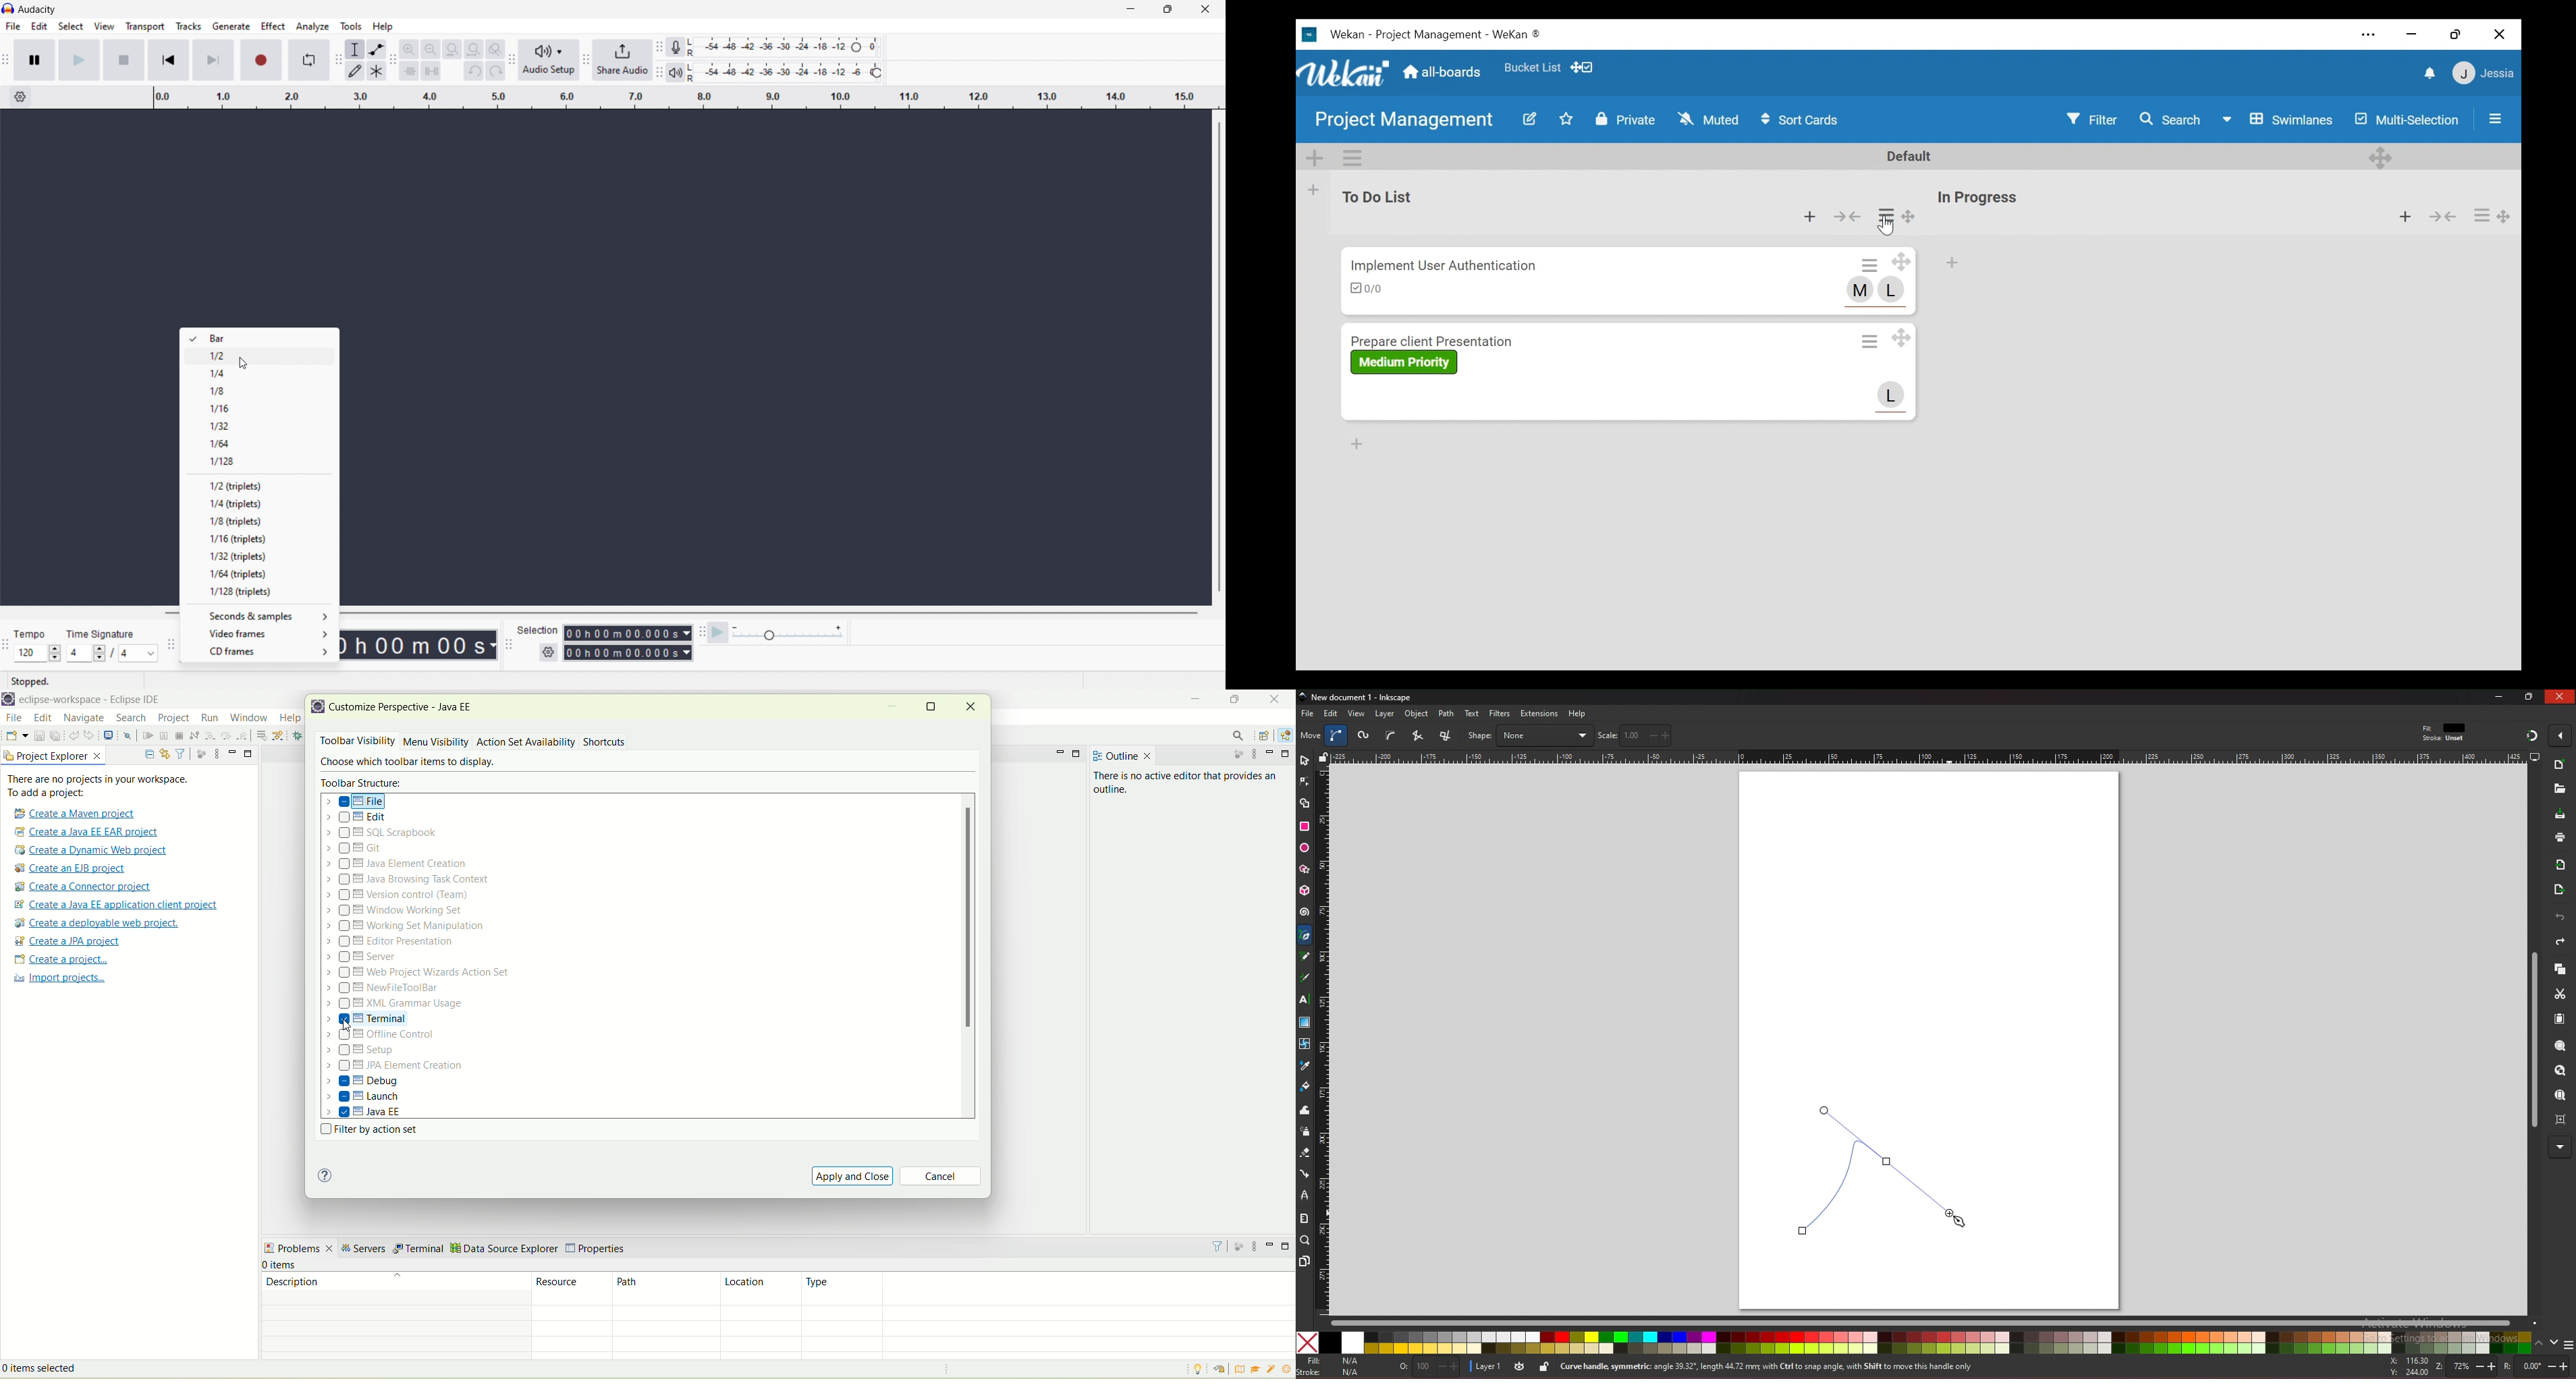  What do you see at coordinates (787, 72) in the screenshot?
I see `playback meter` at bounding box center [787, 72].